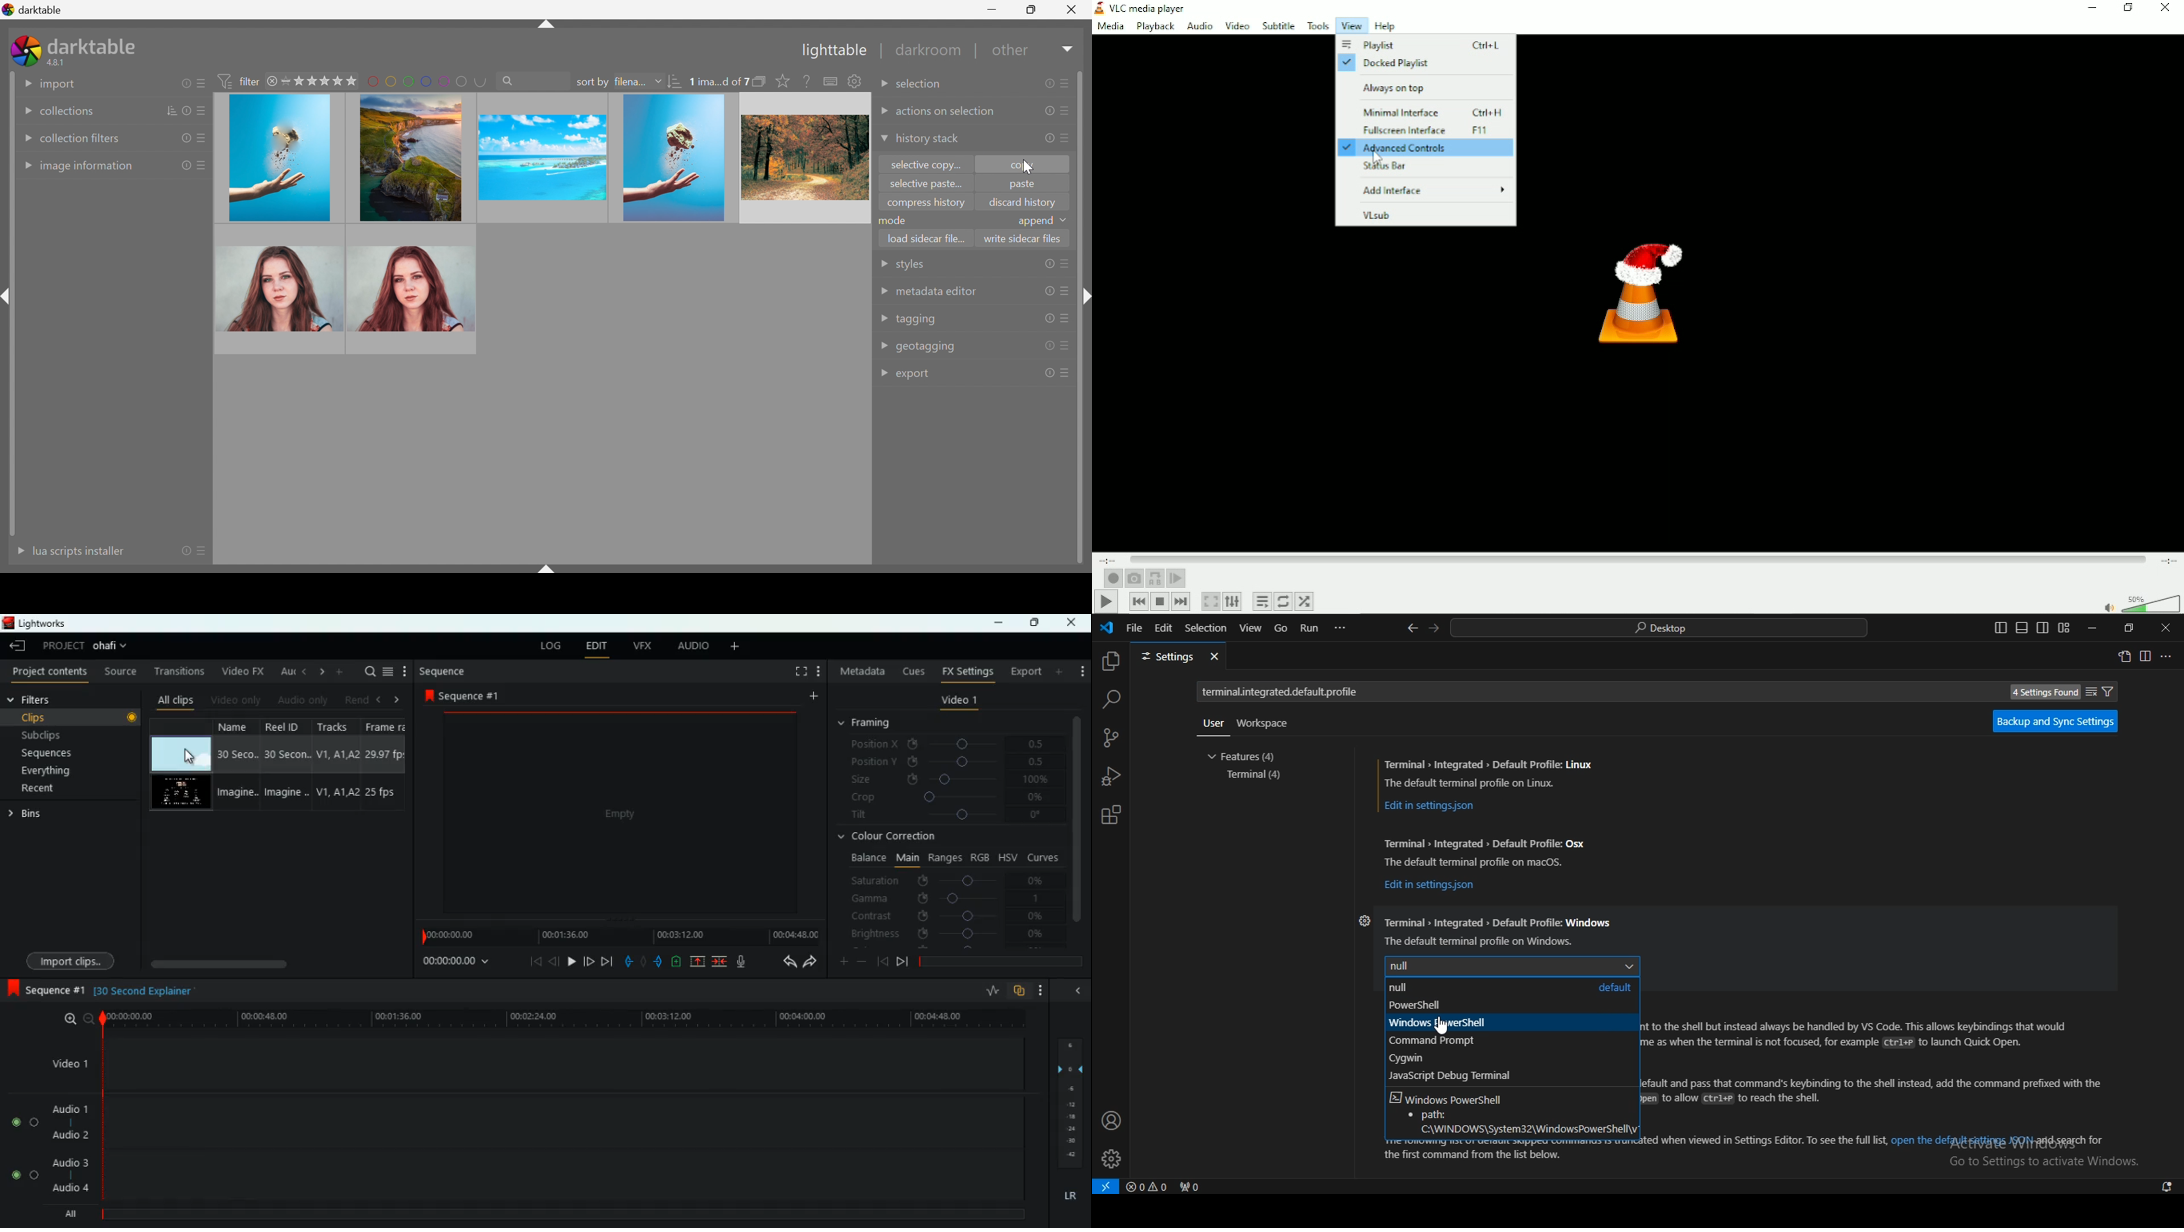  I want to click on image, so click(674, 158).